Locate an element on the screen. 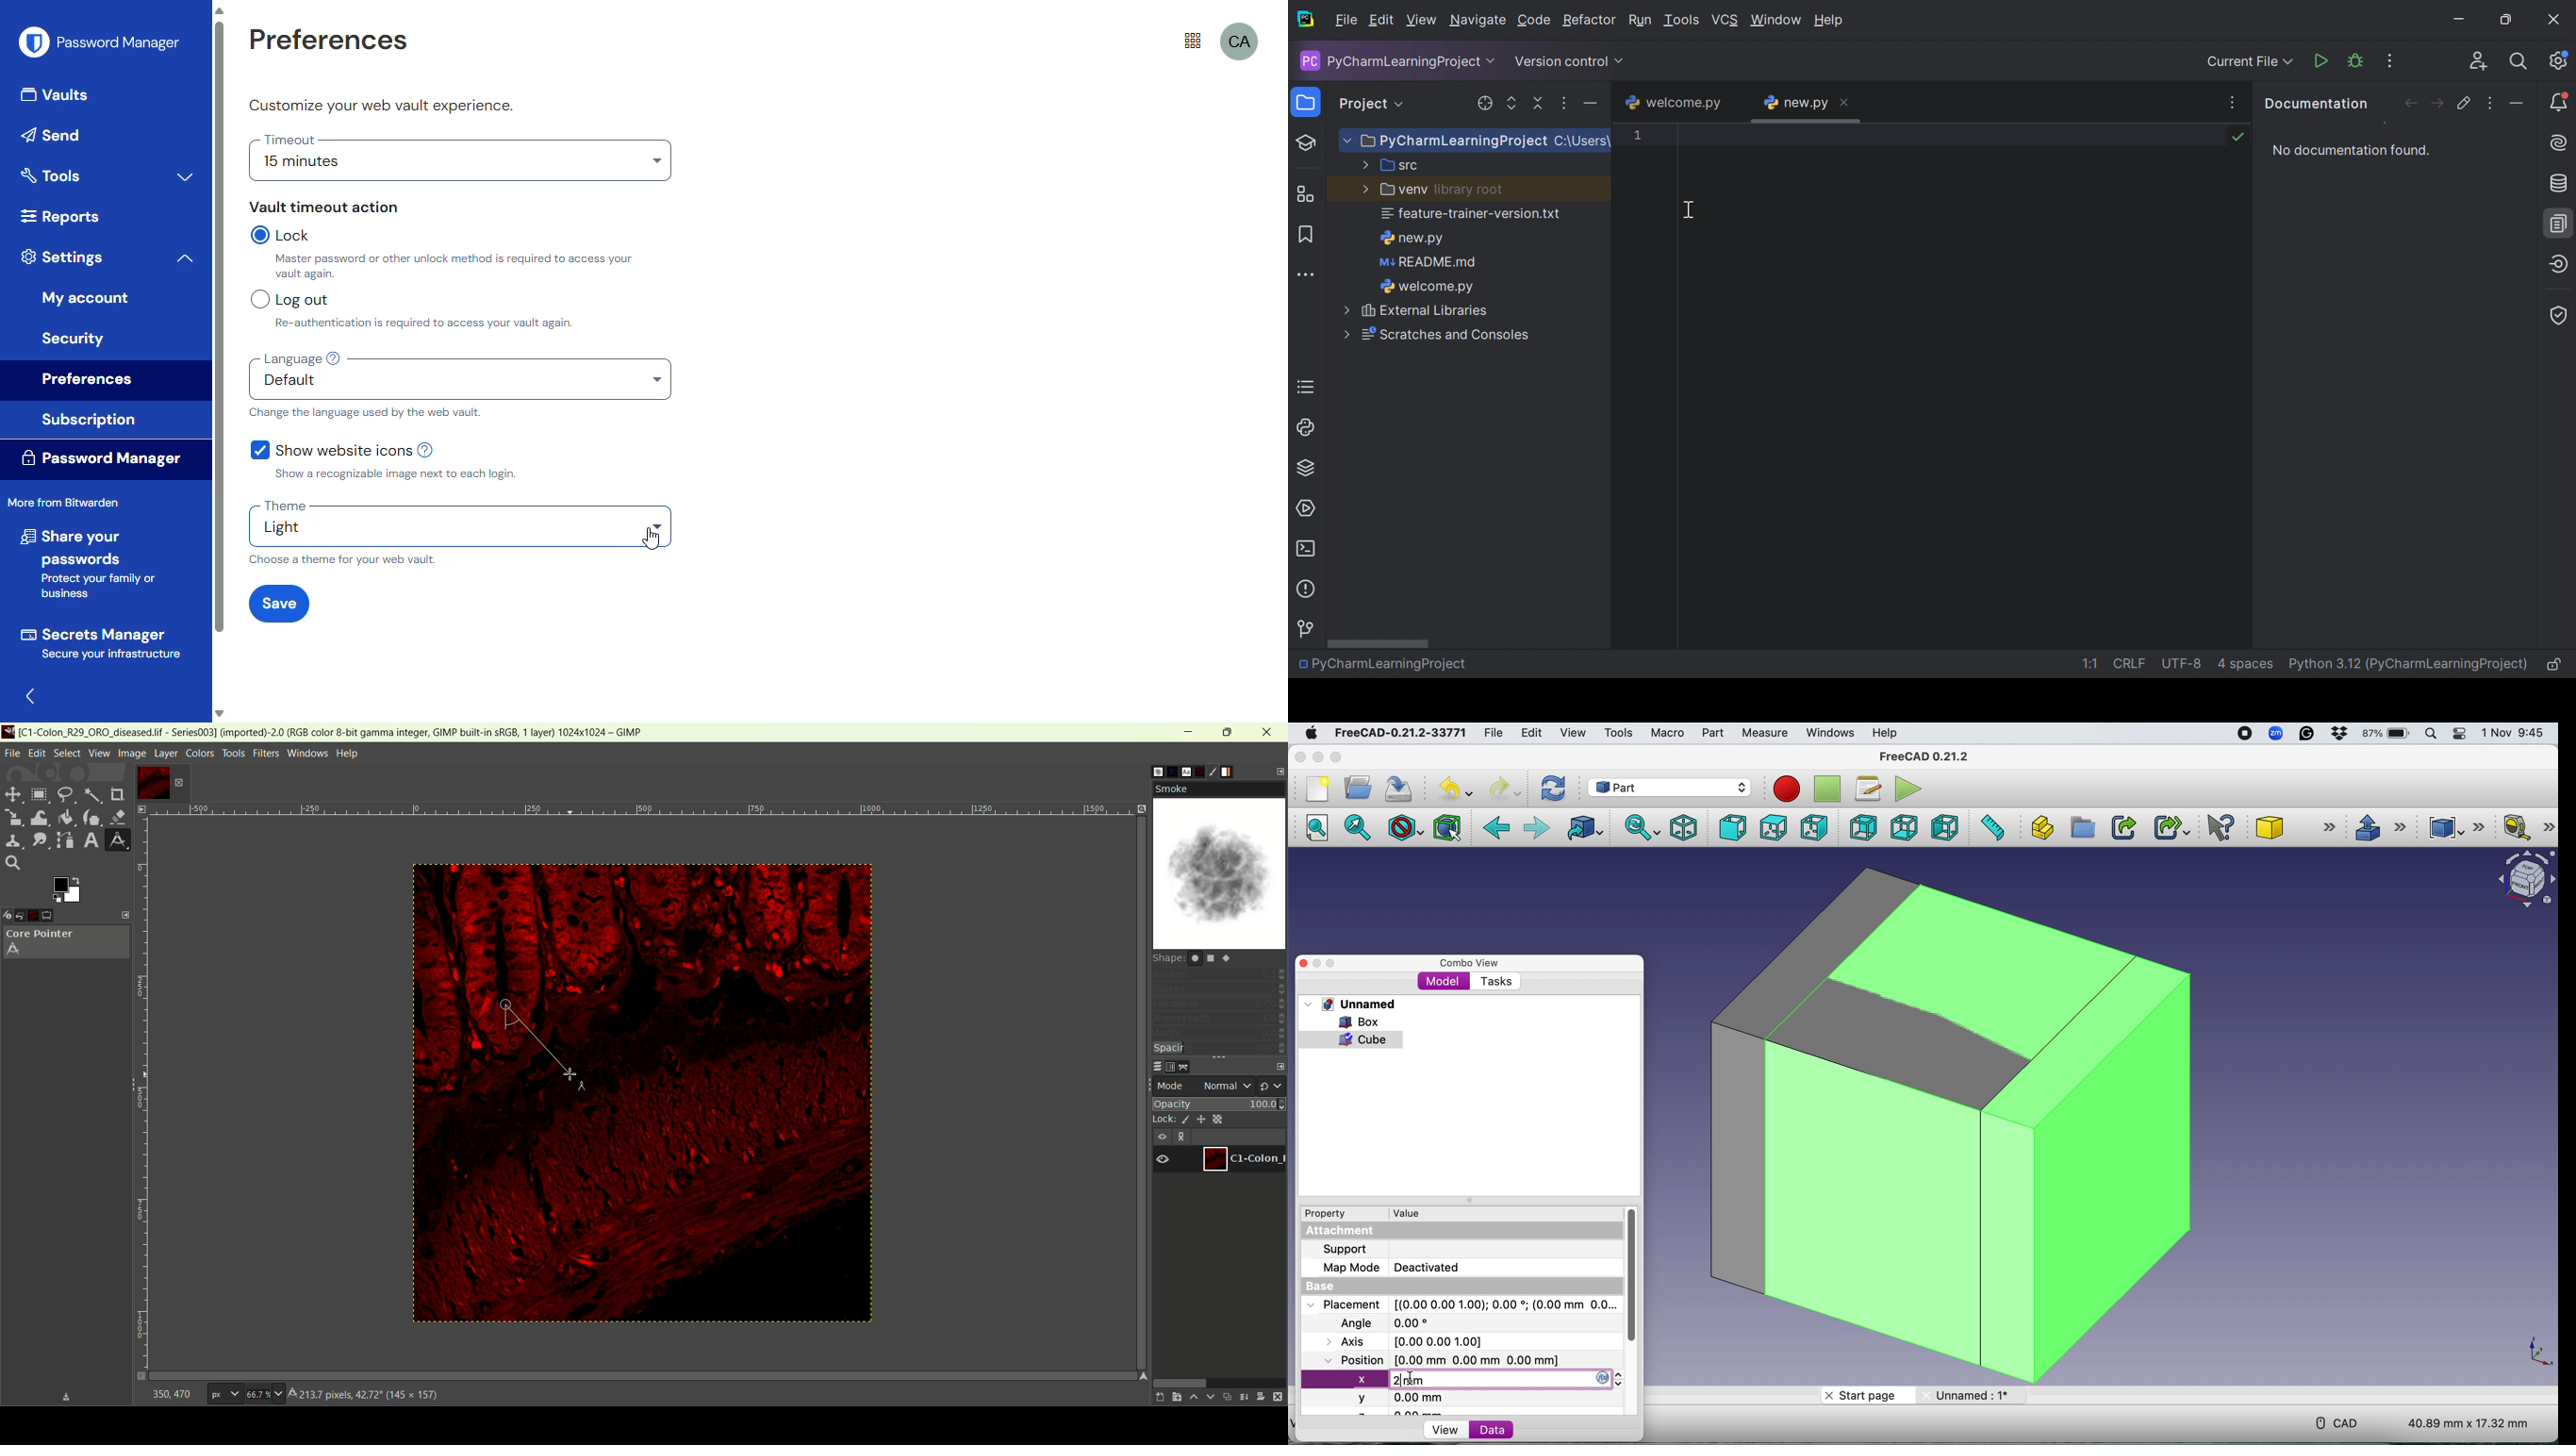 This screenshot has height=1456, width=2576. measure tool is located at coordinates (117, 840).